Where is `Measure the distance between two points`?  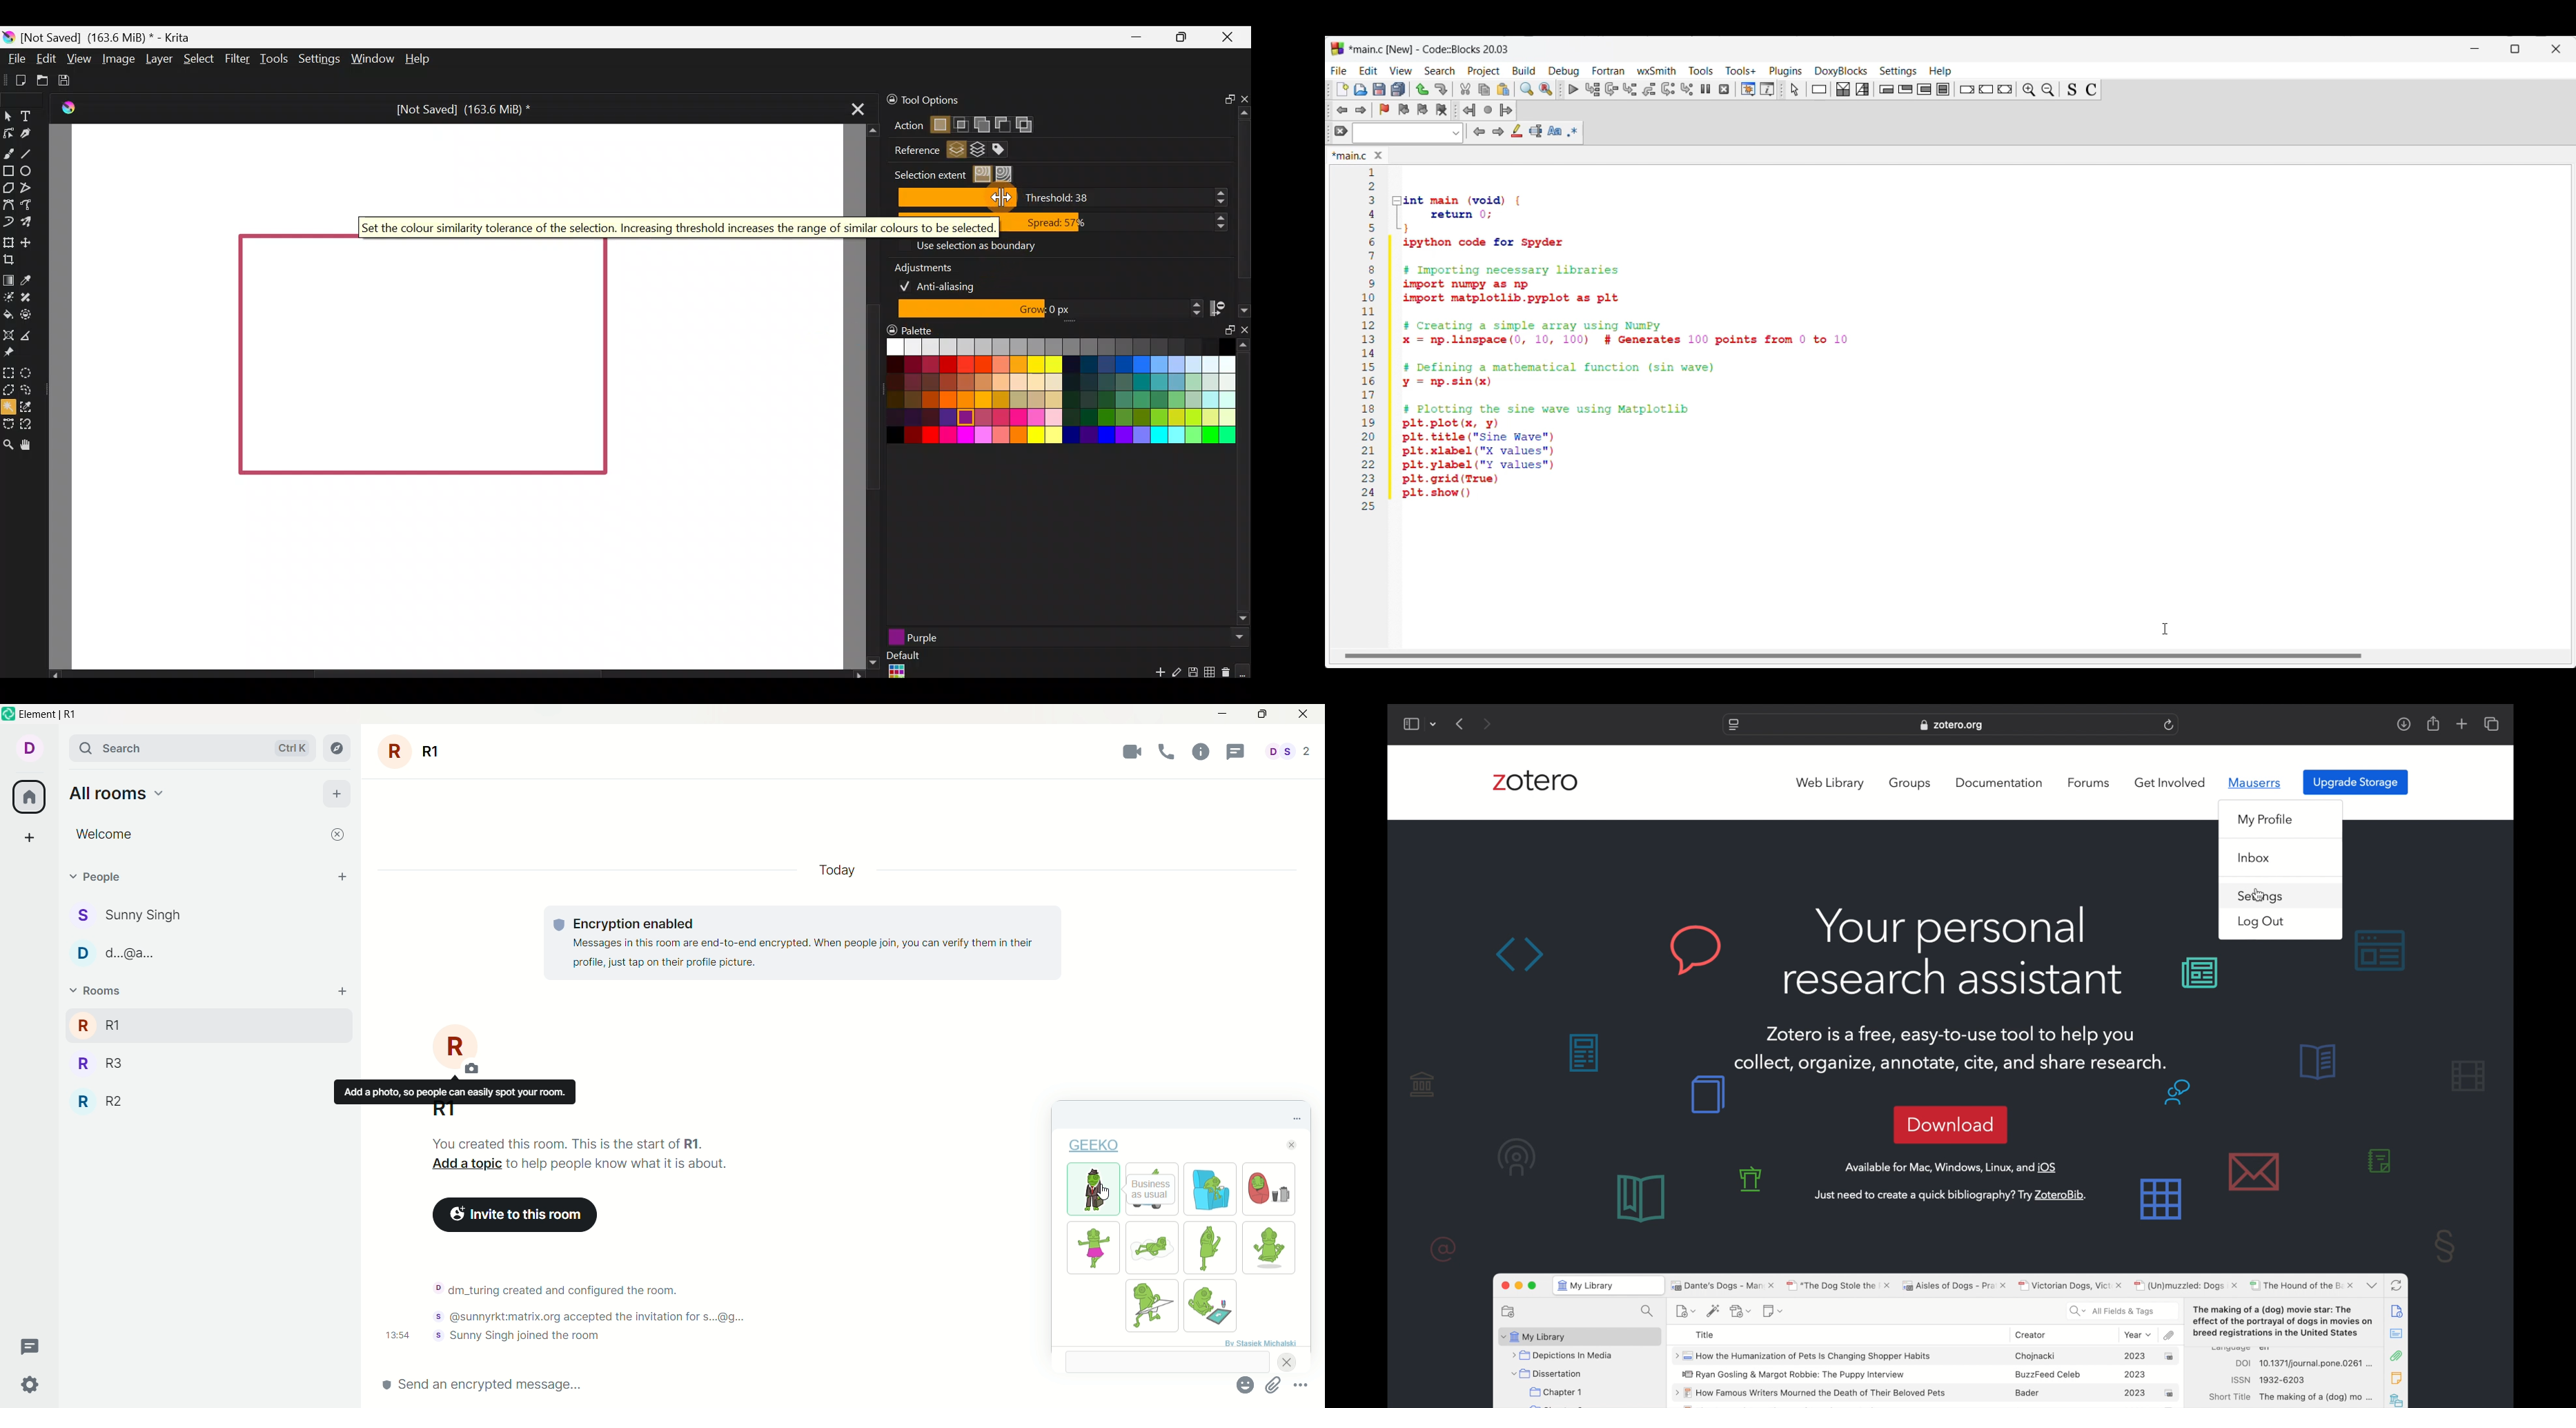 Measure the distance between two points is located at coordinates (34, 336).